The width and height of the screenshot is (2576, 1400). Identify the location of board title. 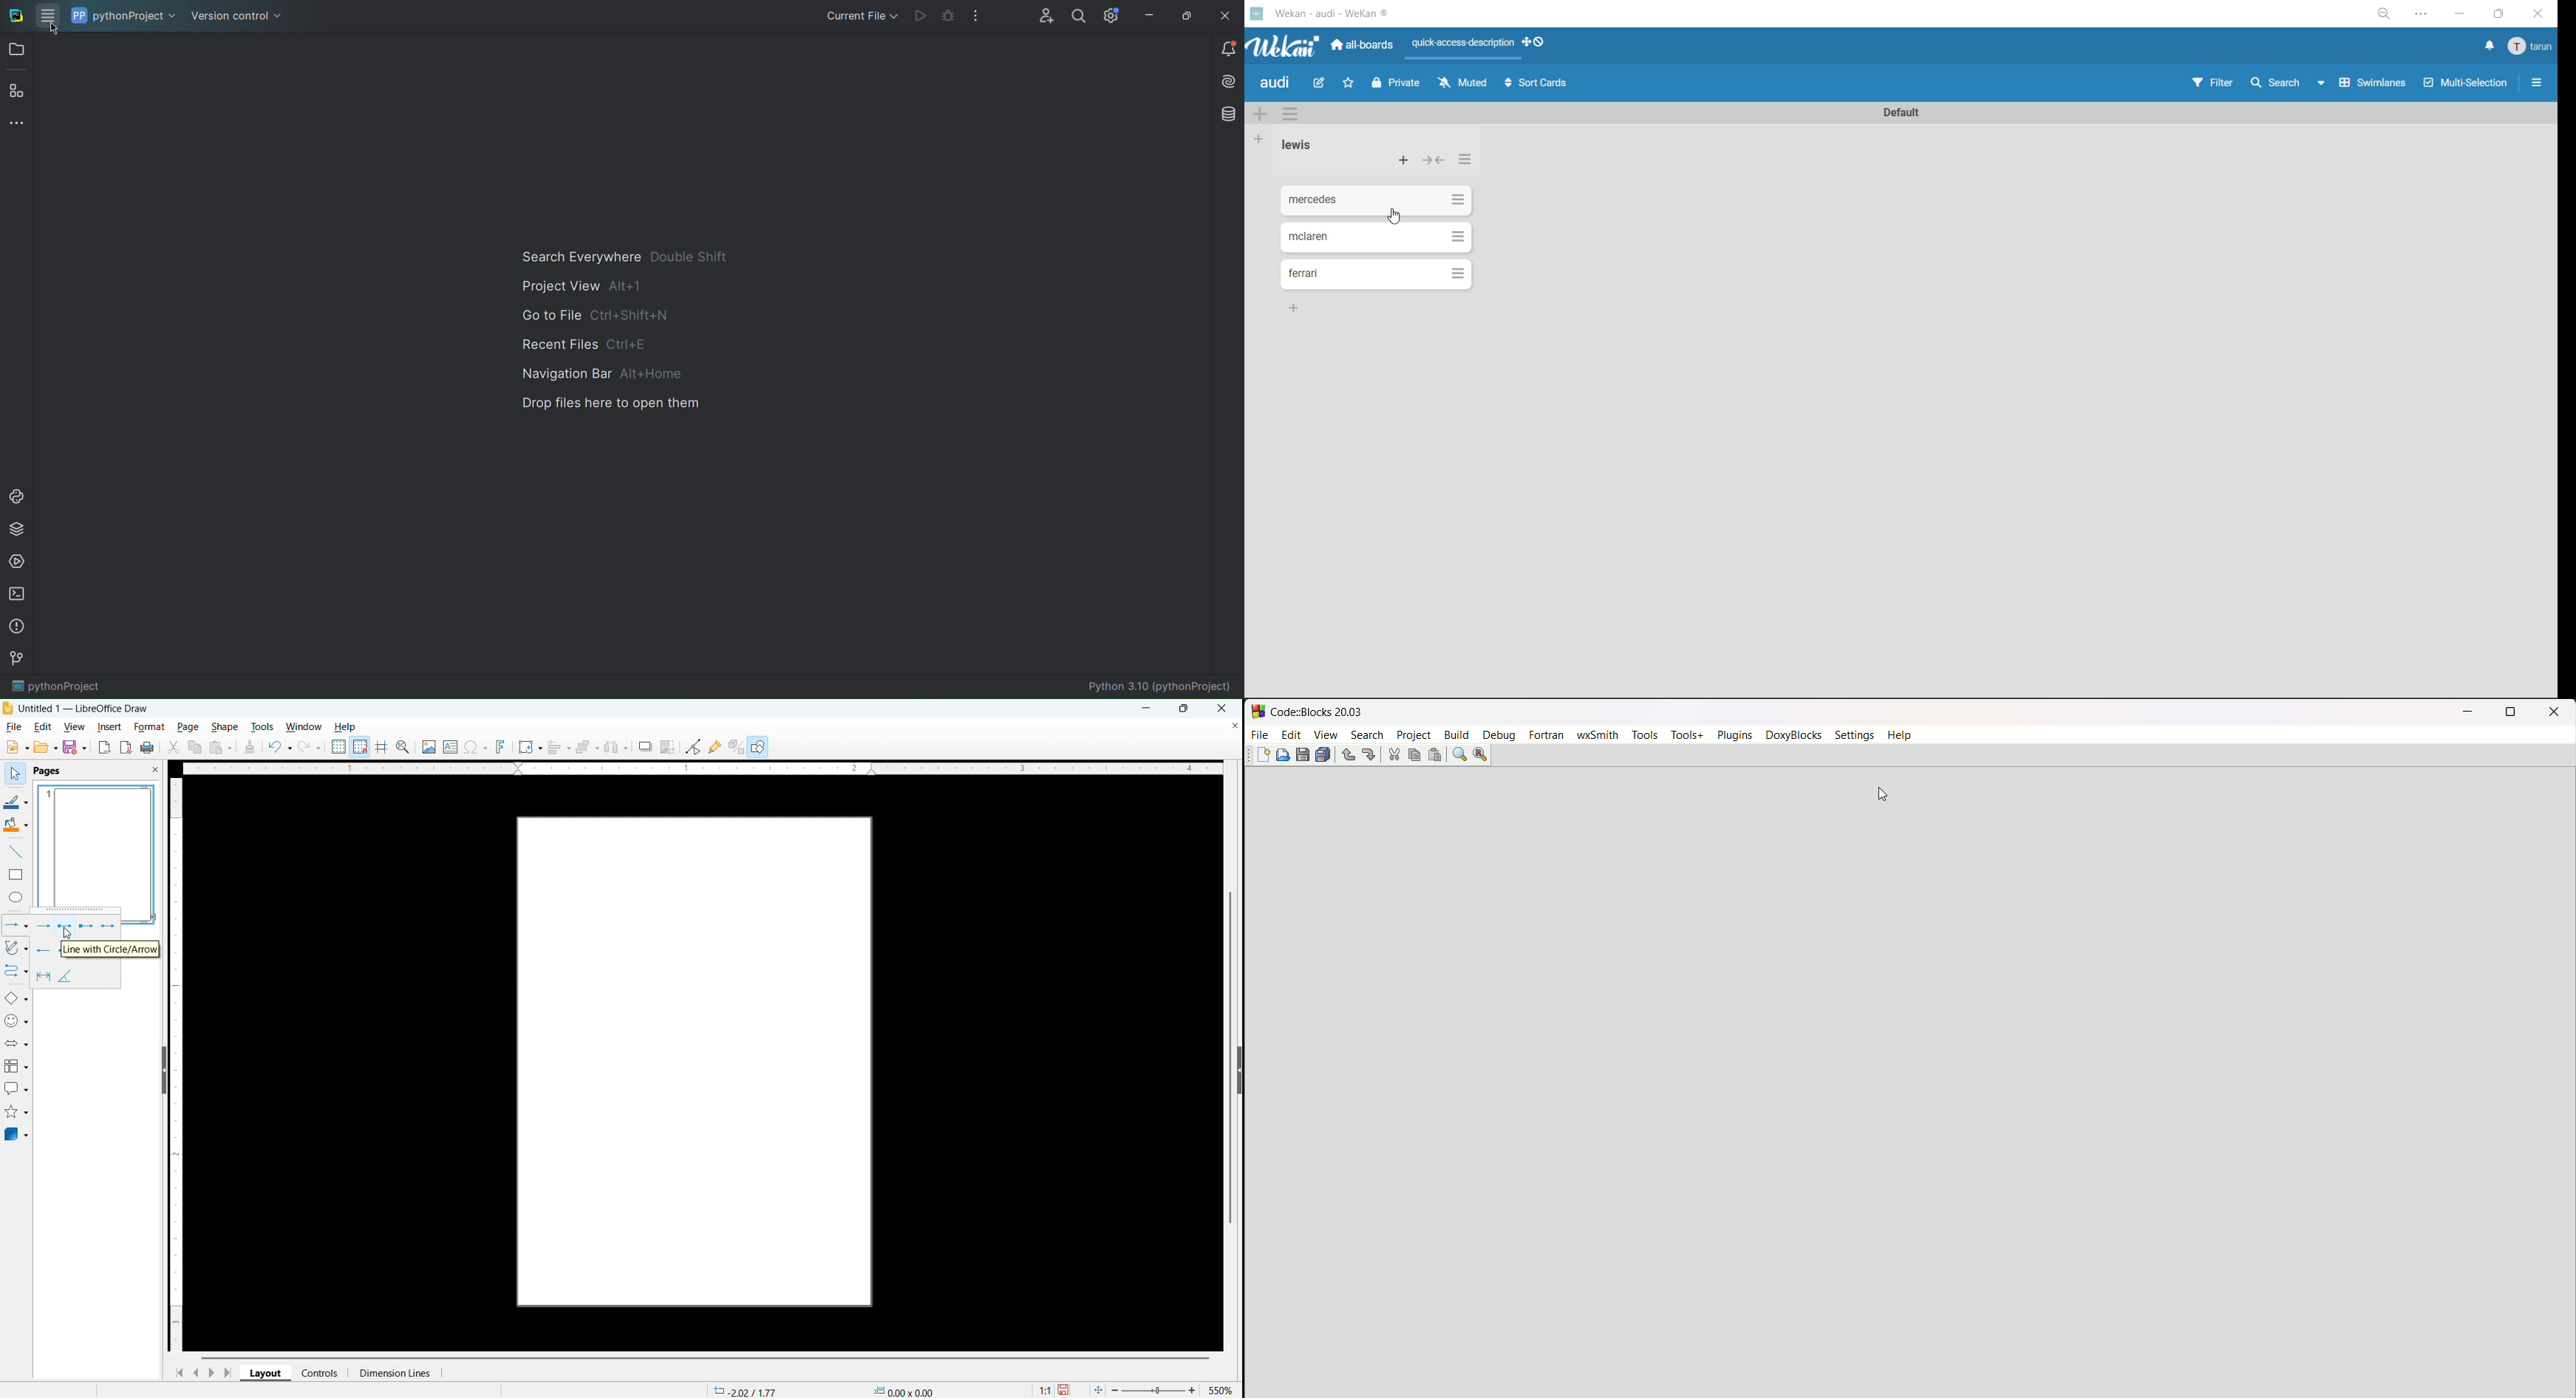
(1278, 84).